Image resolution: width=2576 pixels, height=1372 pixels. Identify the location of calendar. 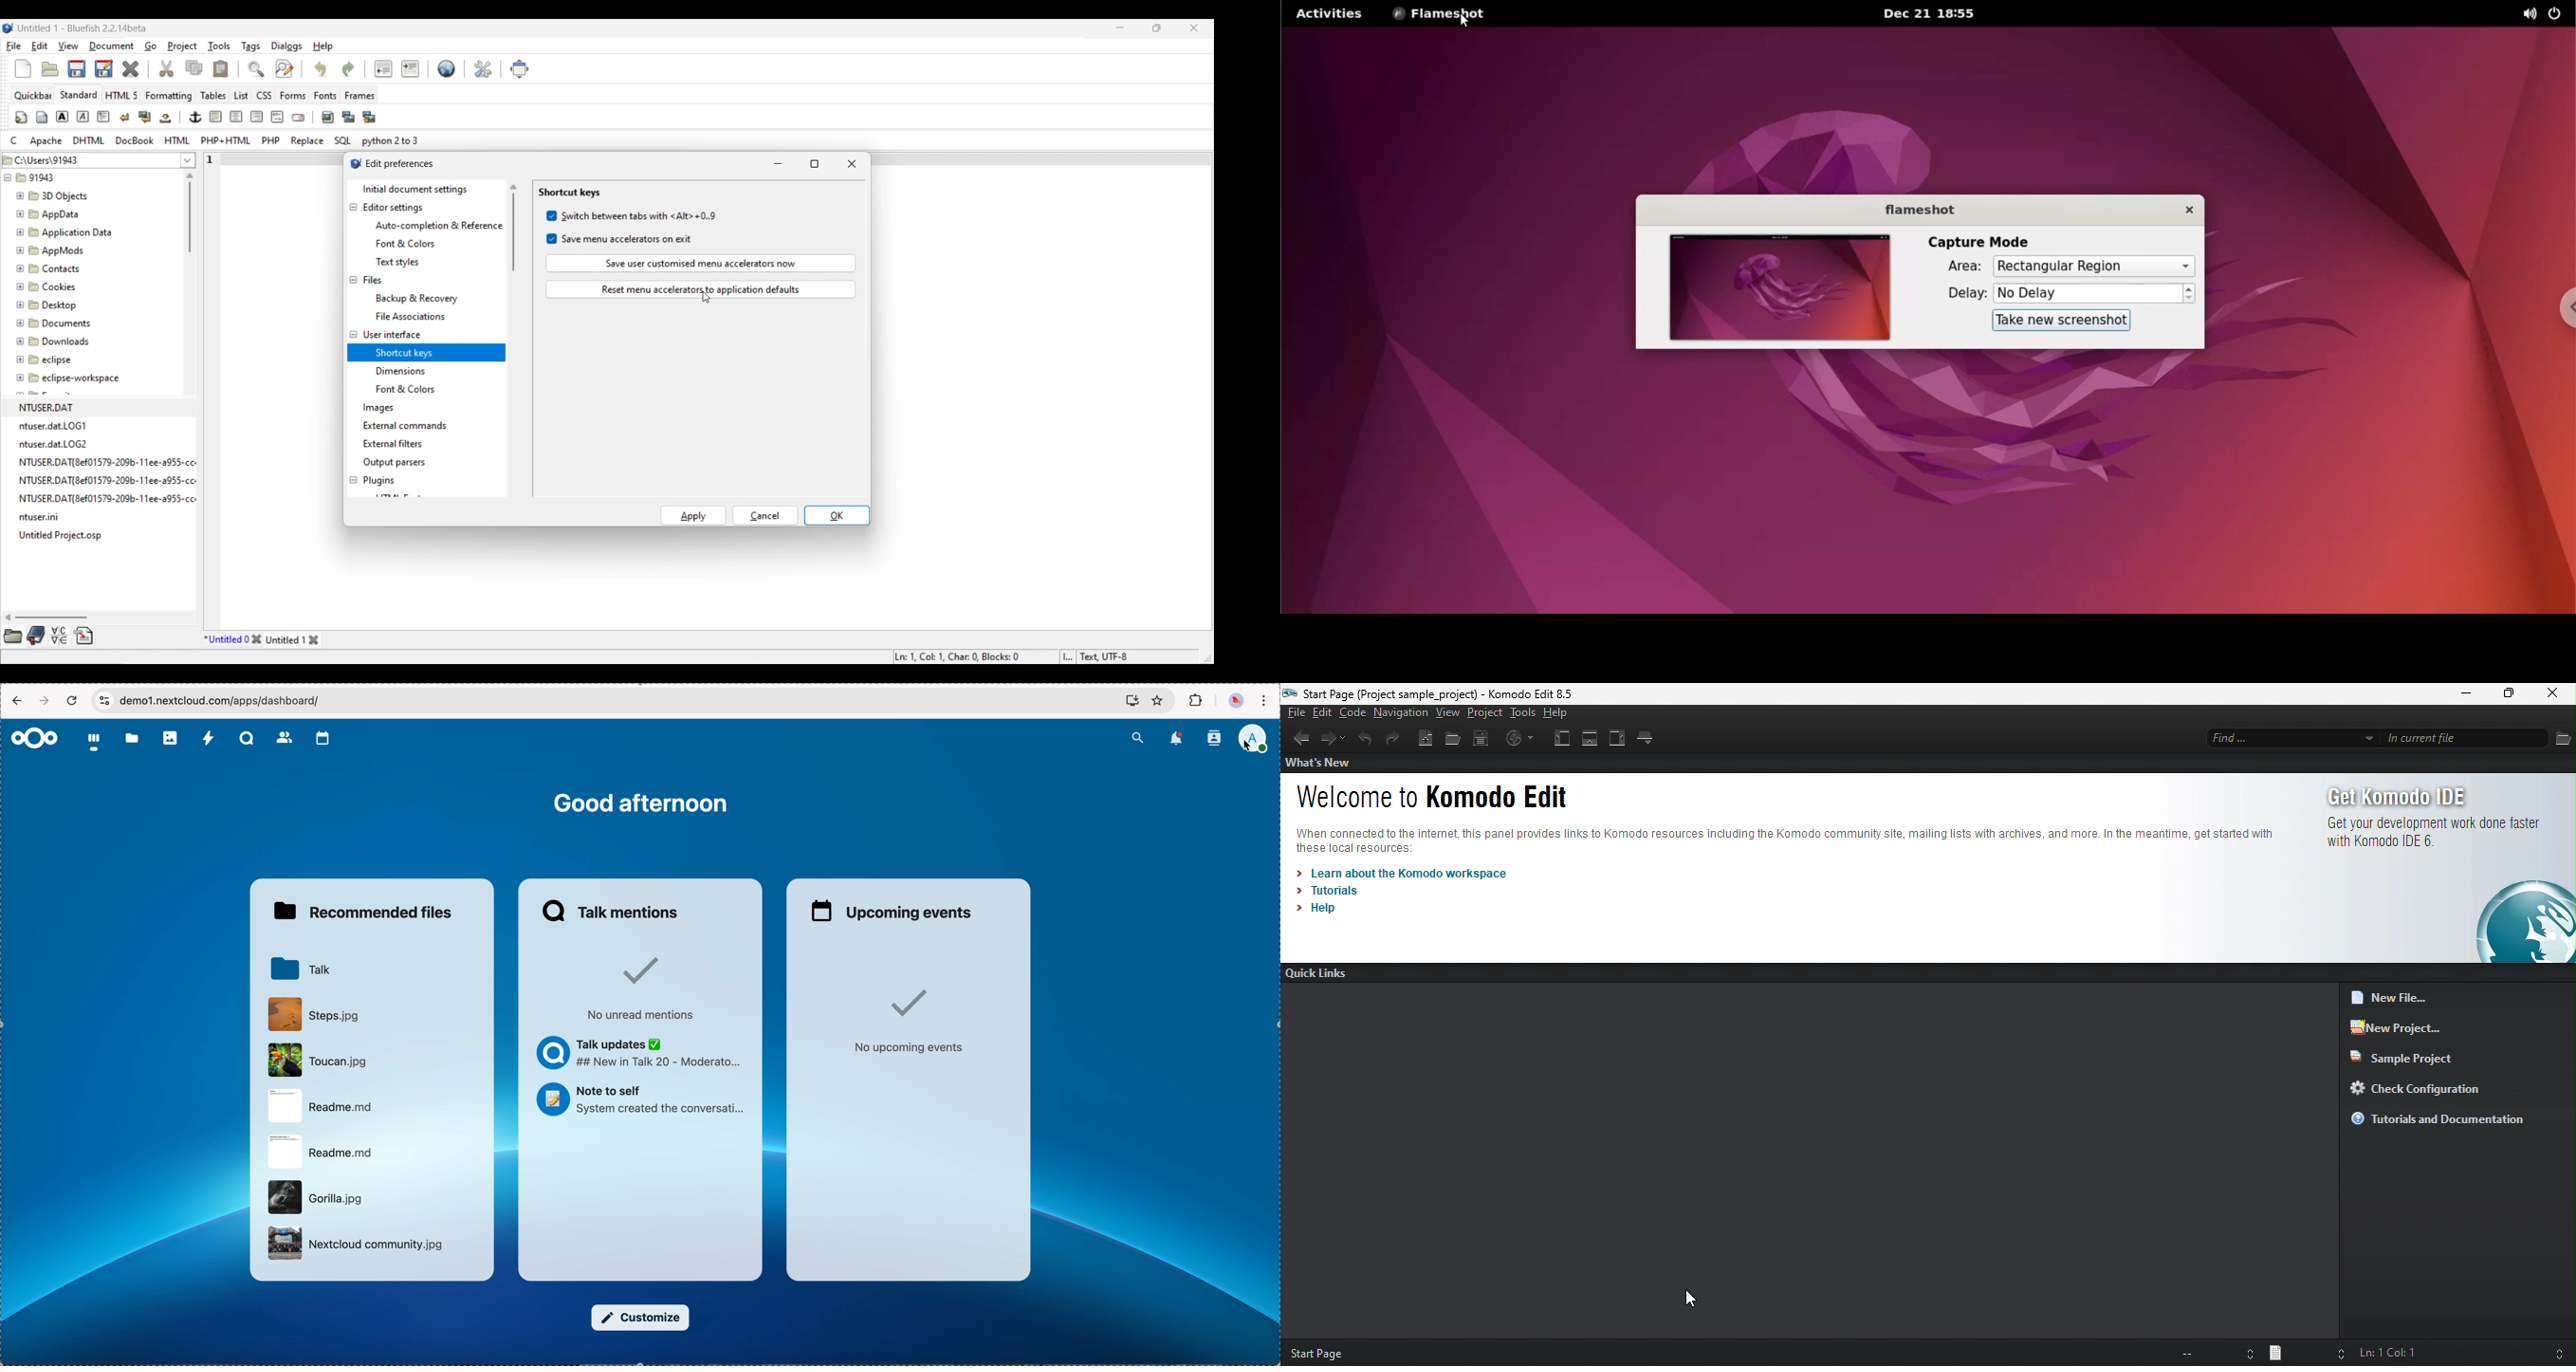
(323, 738).